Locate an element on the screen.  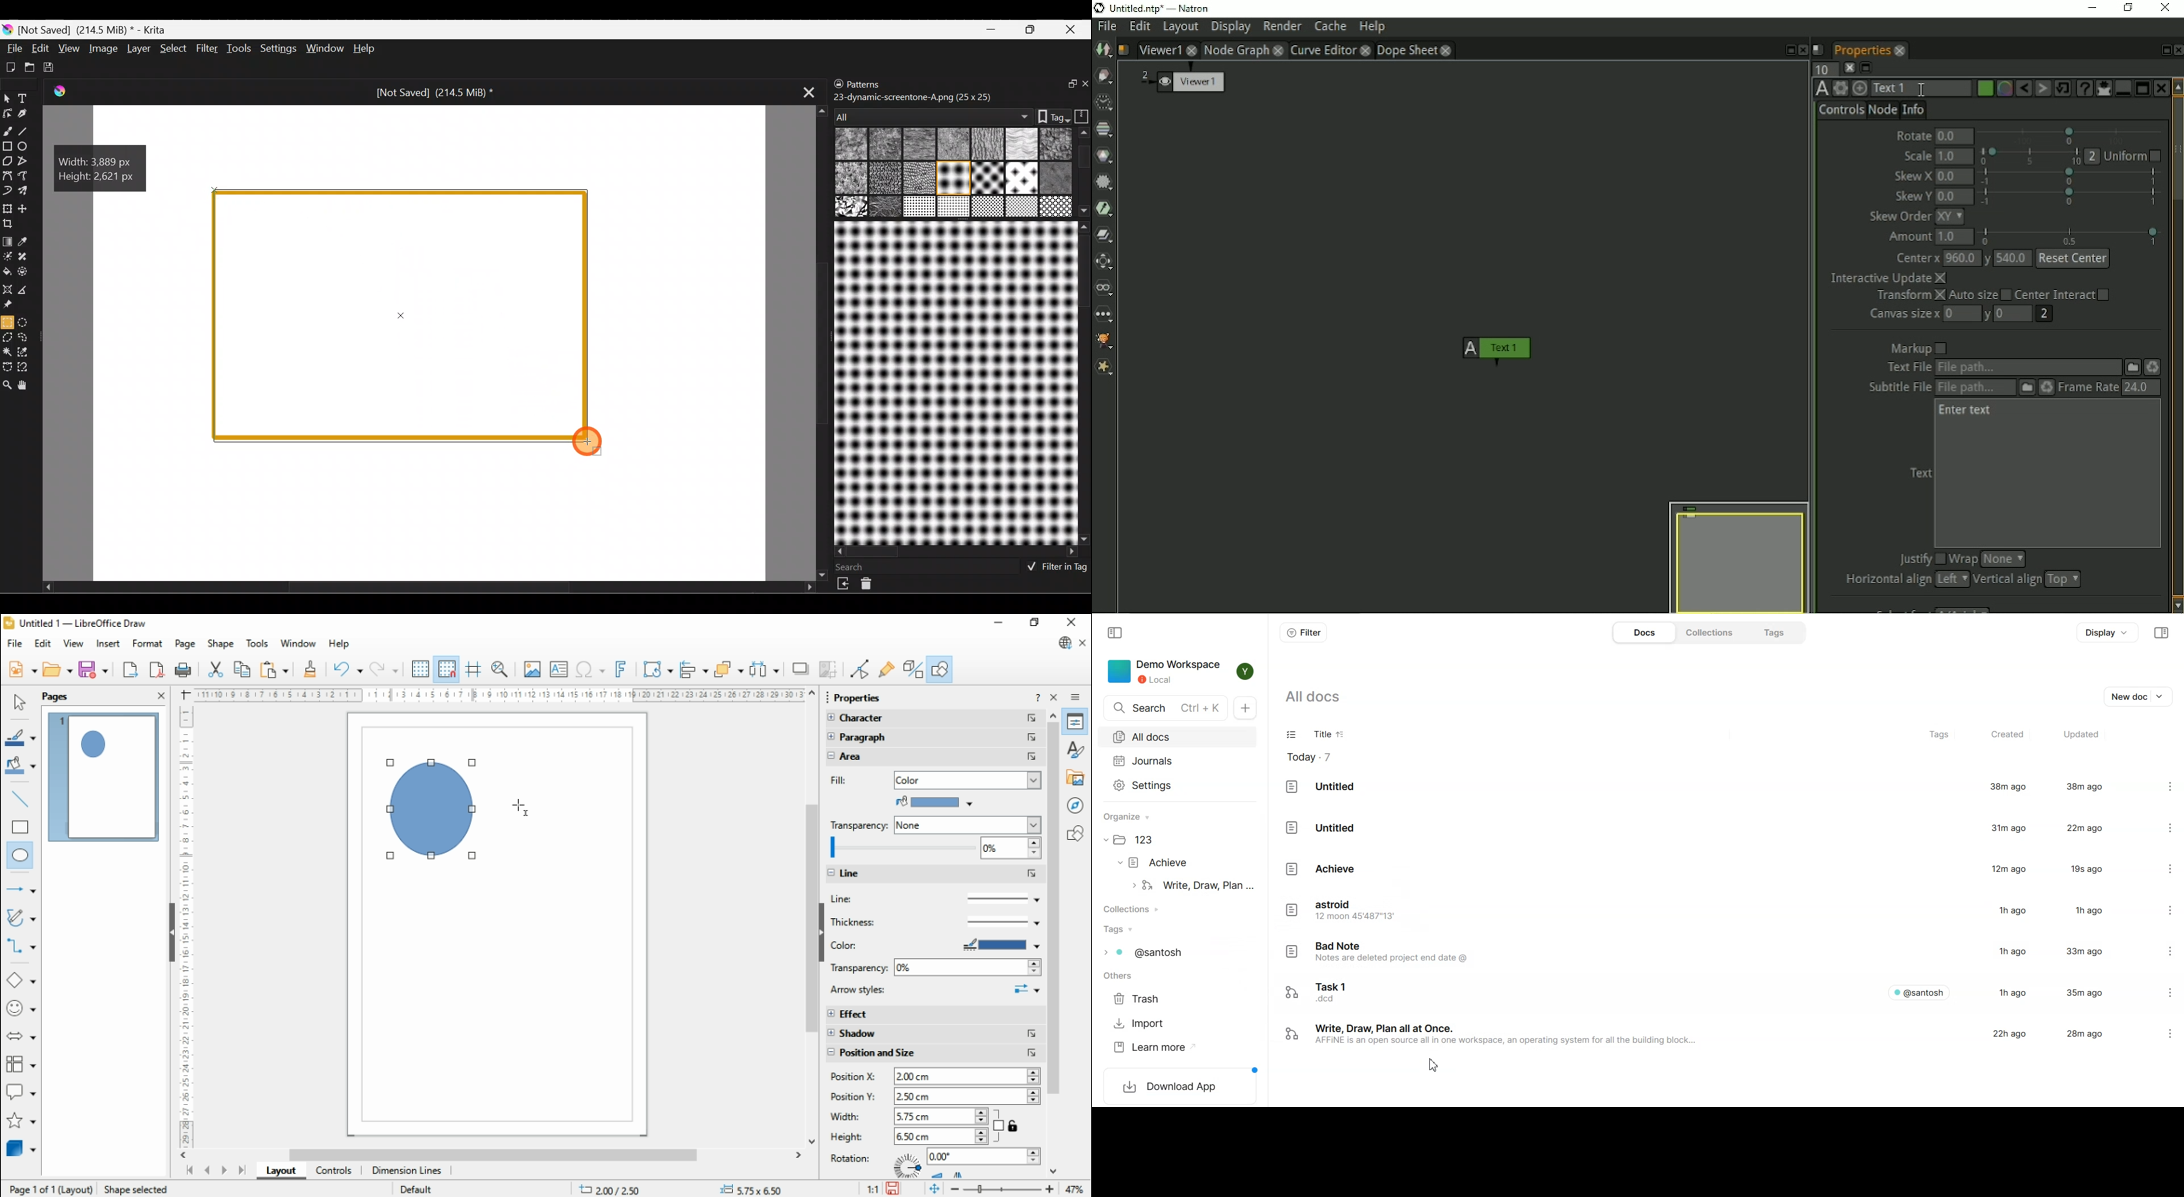
scroll bar is located at coordinates (497, 1155).